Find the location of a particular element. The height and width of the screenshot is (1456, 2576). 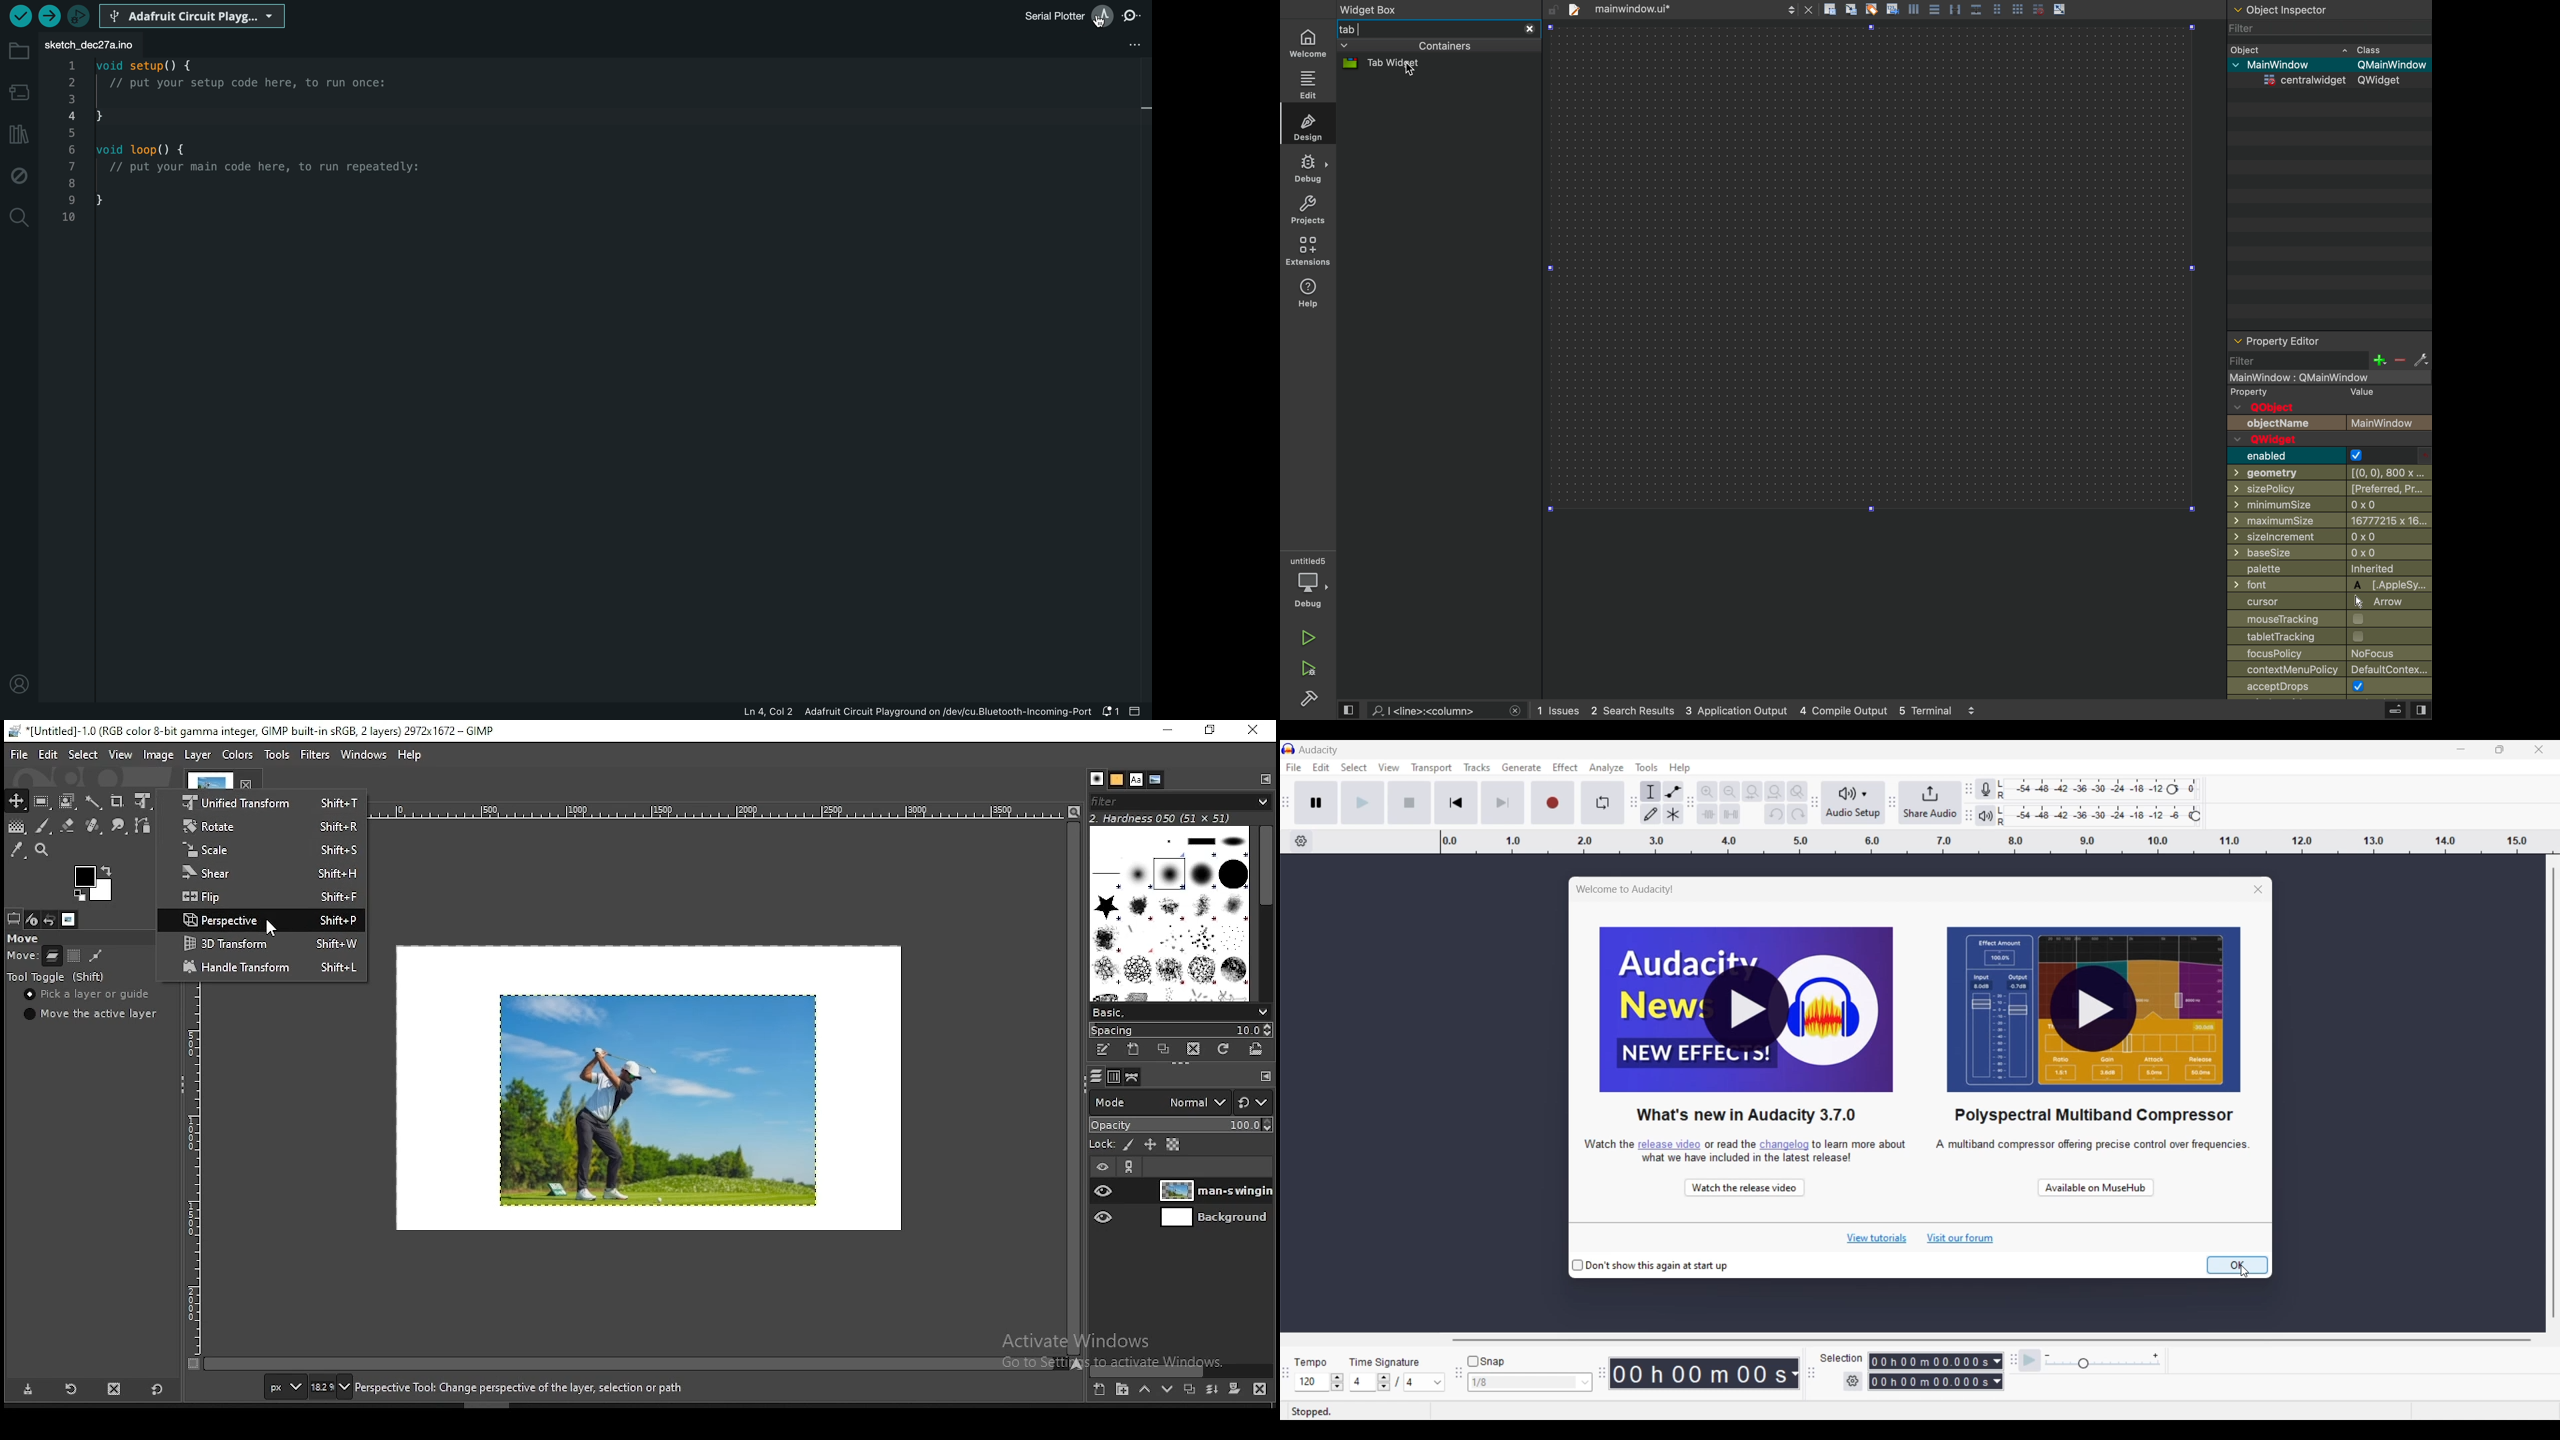

Skip/Select to end is located at coordinates (1503, 803).